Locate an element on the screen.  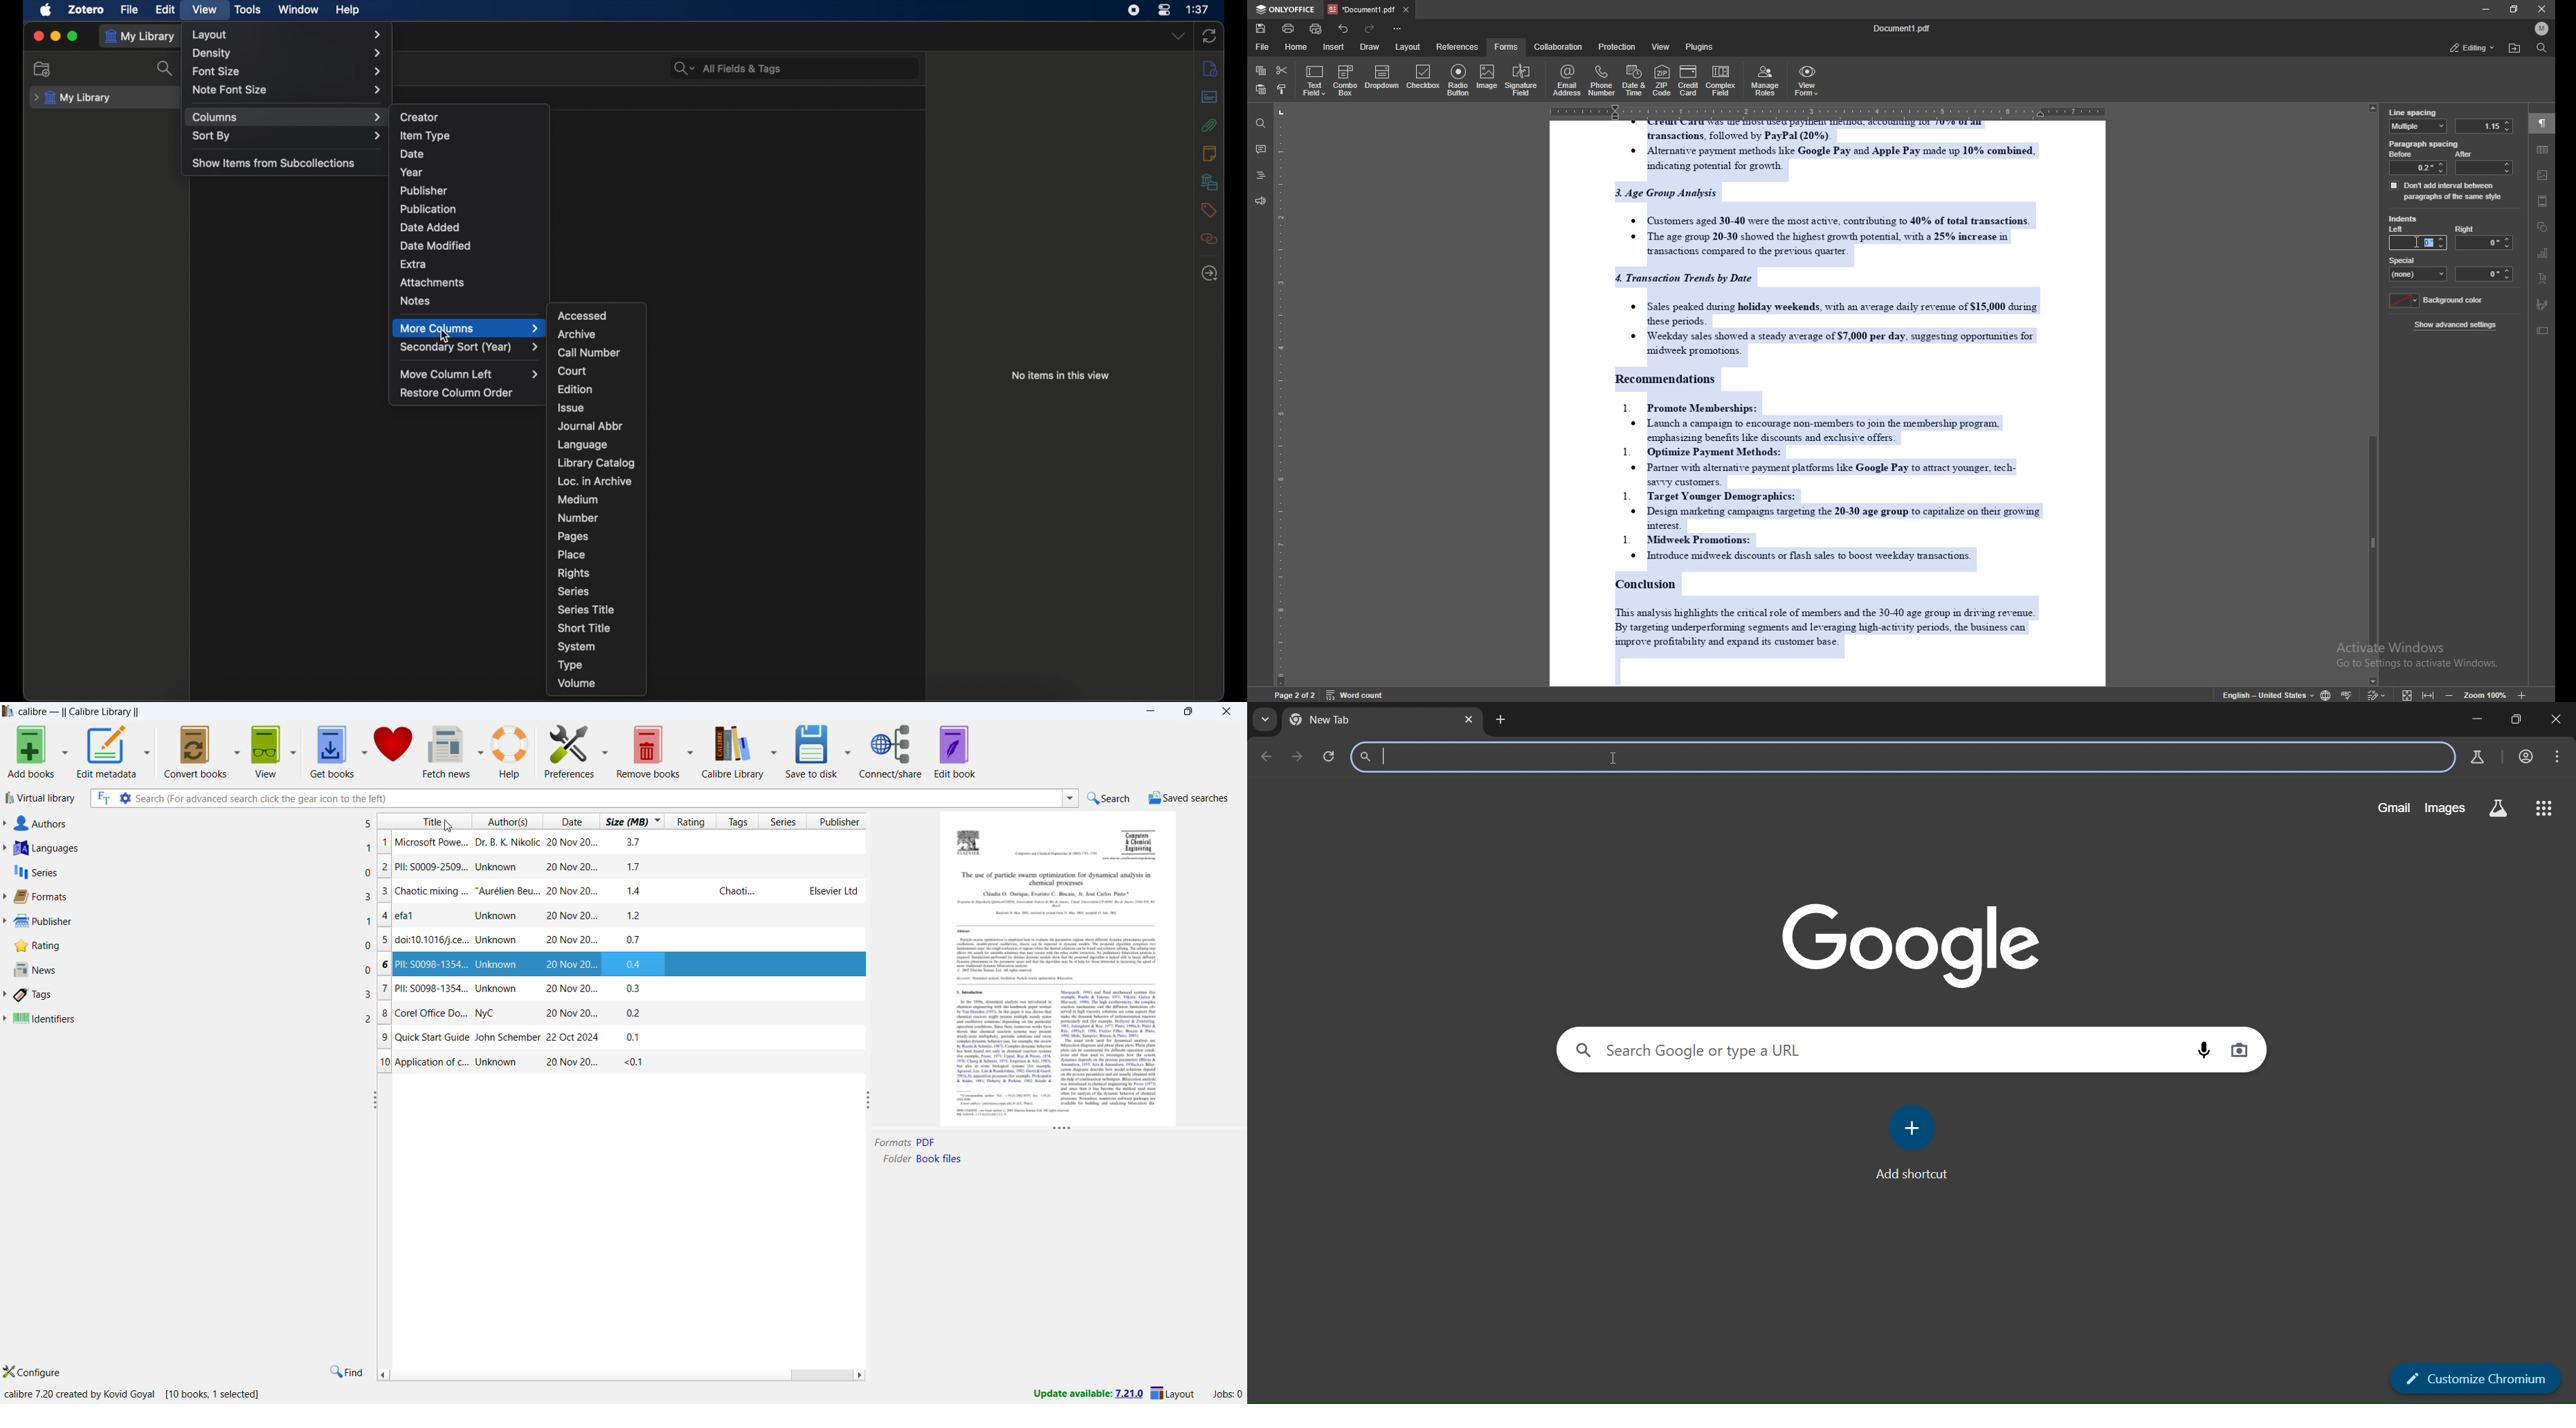
attachments is located at coordinates (433, 283).